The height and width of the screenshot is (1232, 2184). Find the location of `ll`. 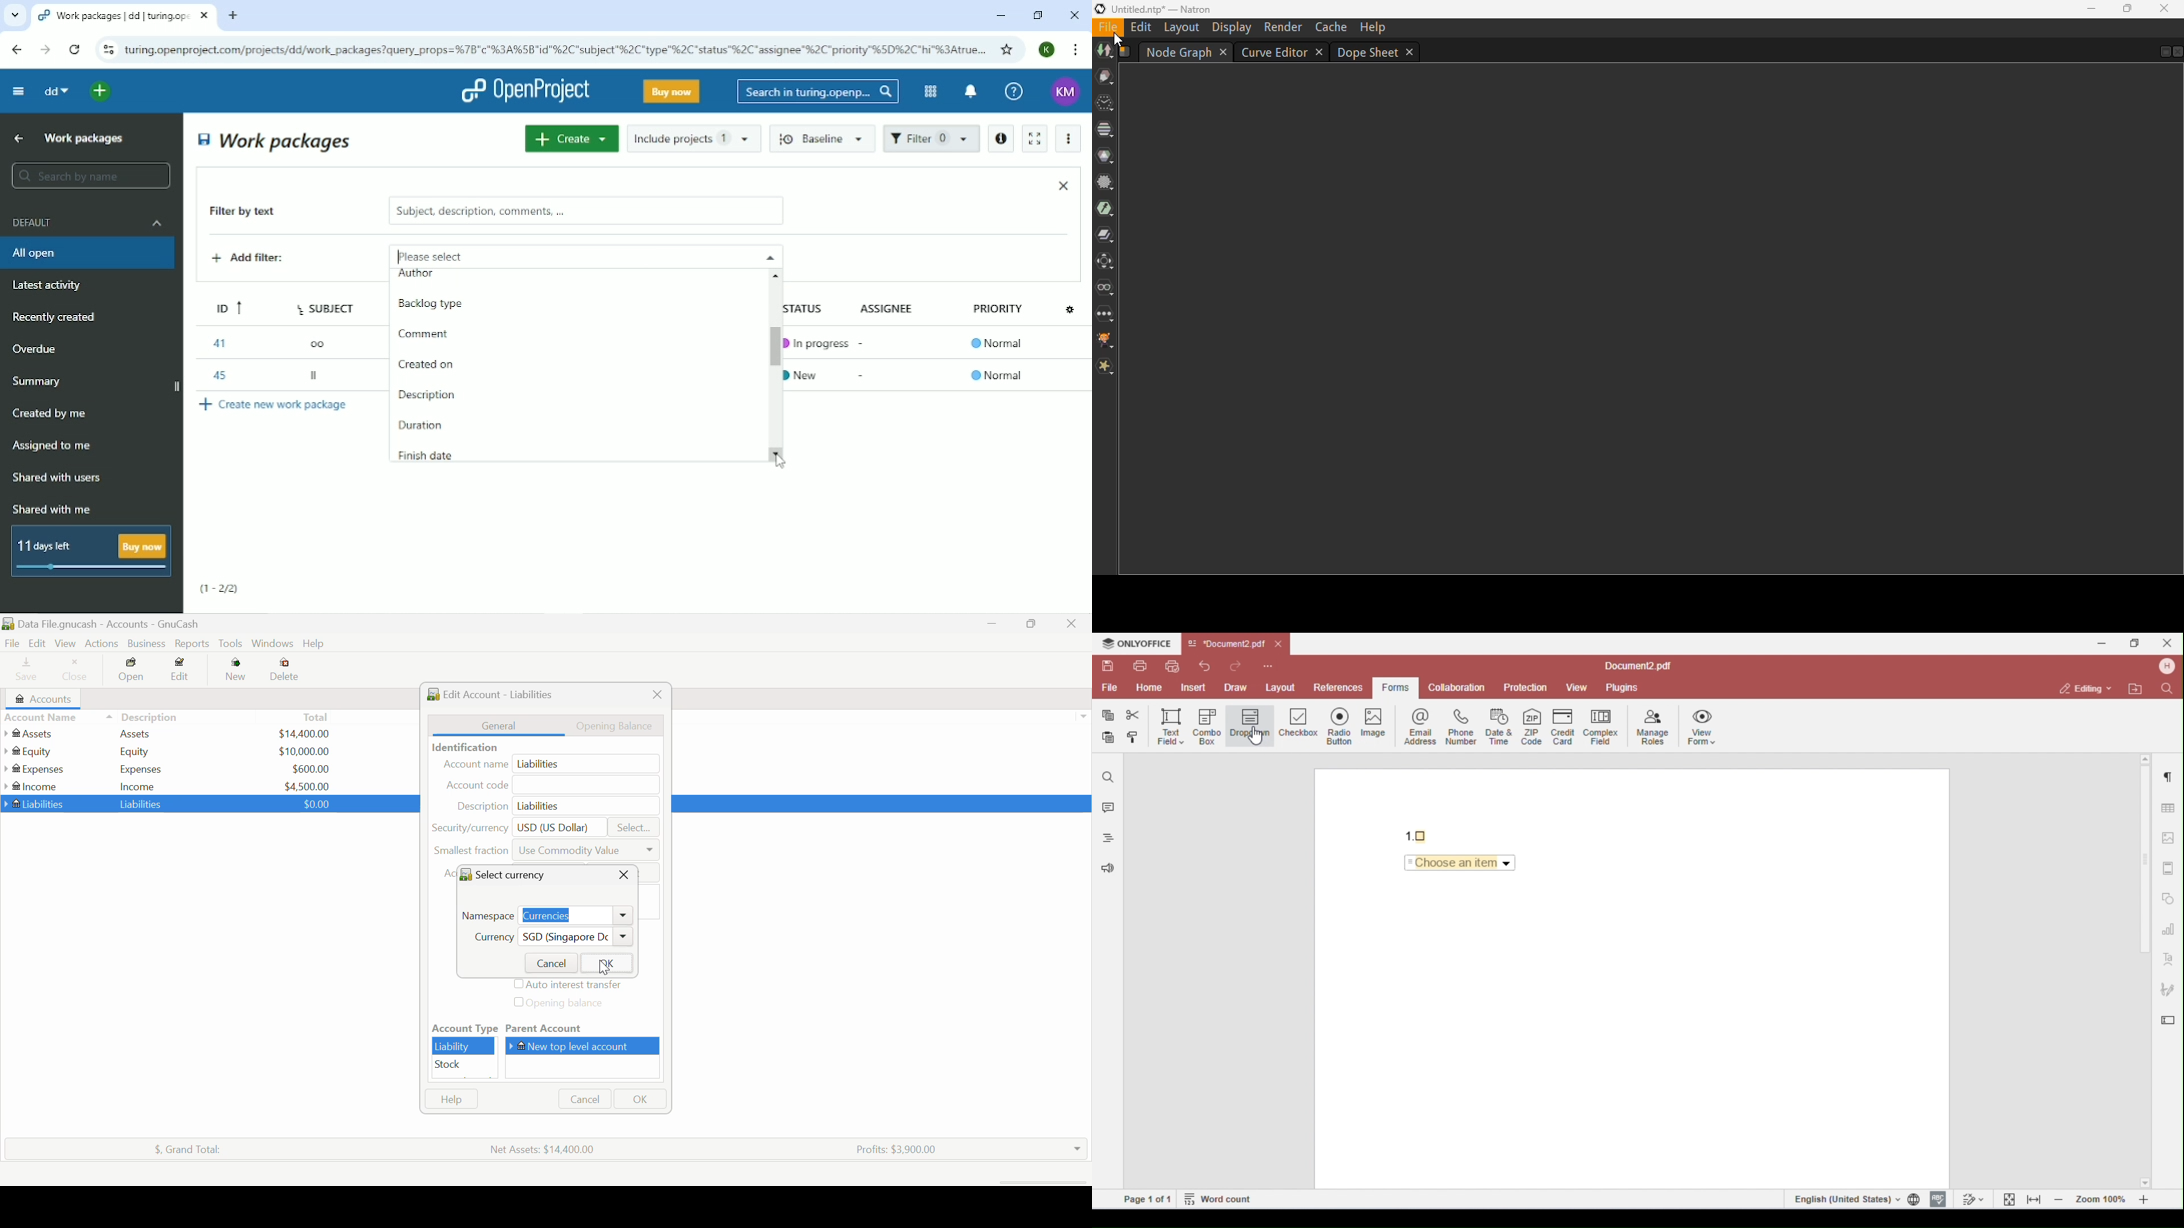

ll is located at coordinates (316, 378).